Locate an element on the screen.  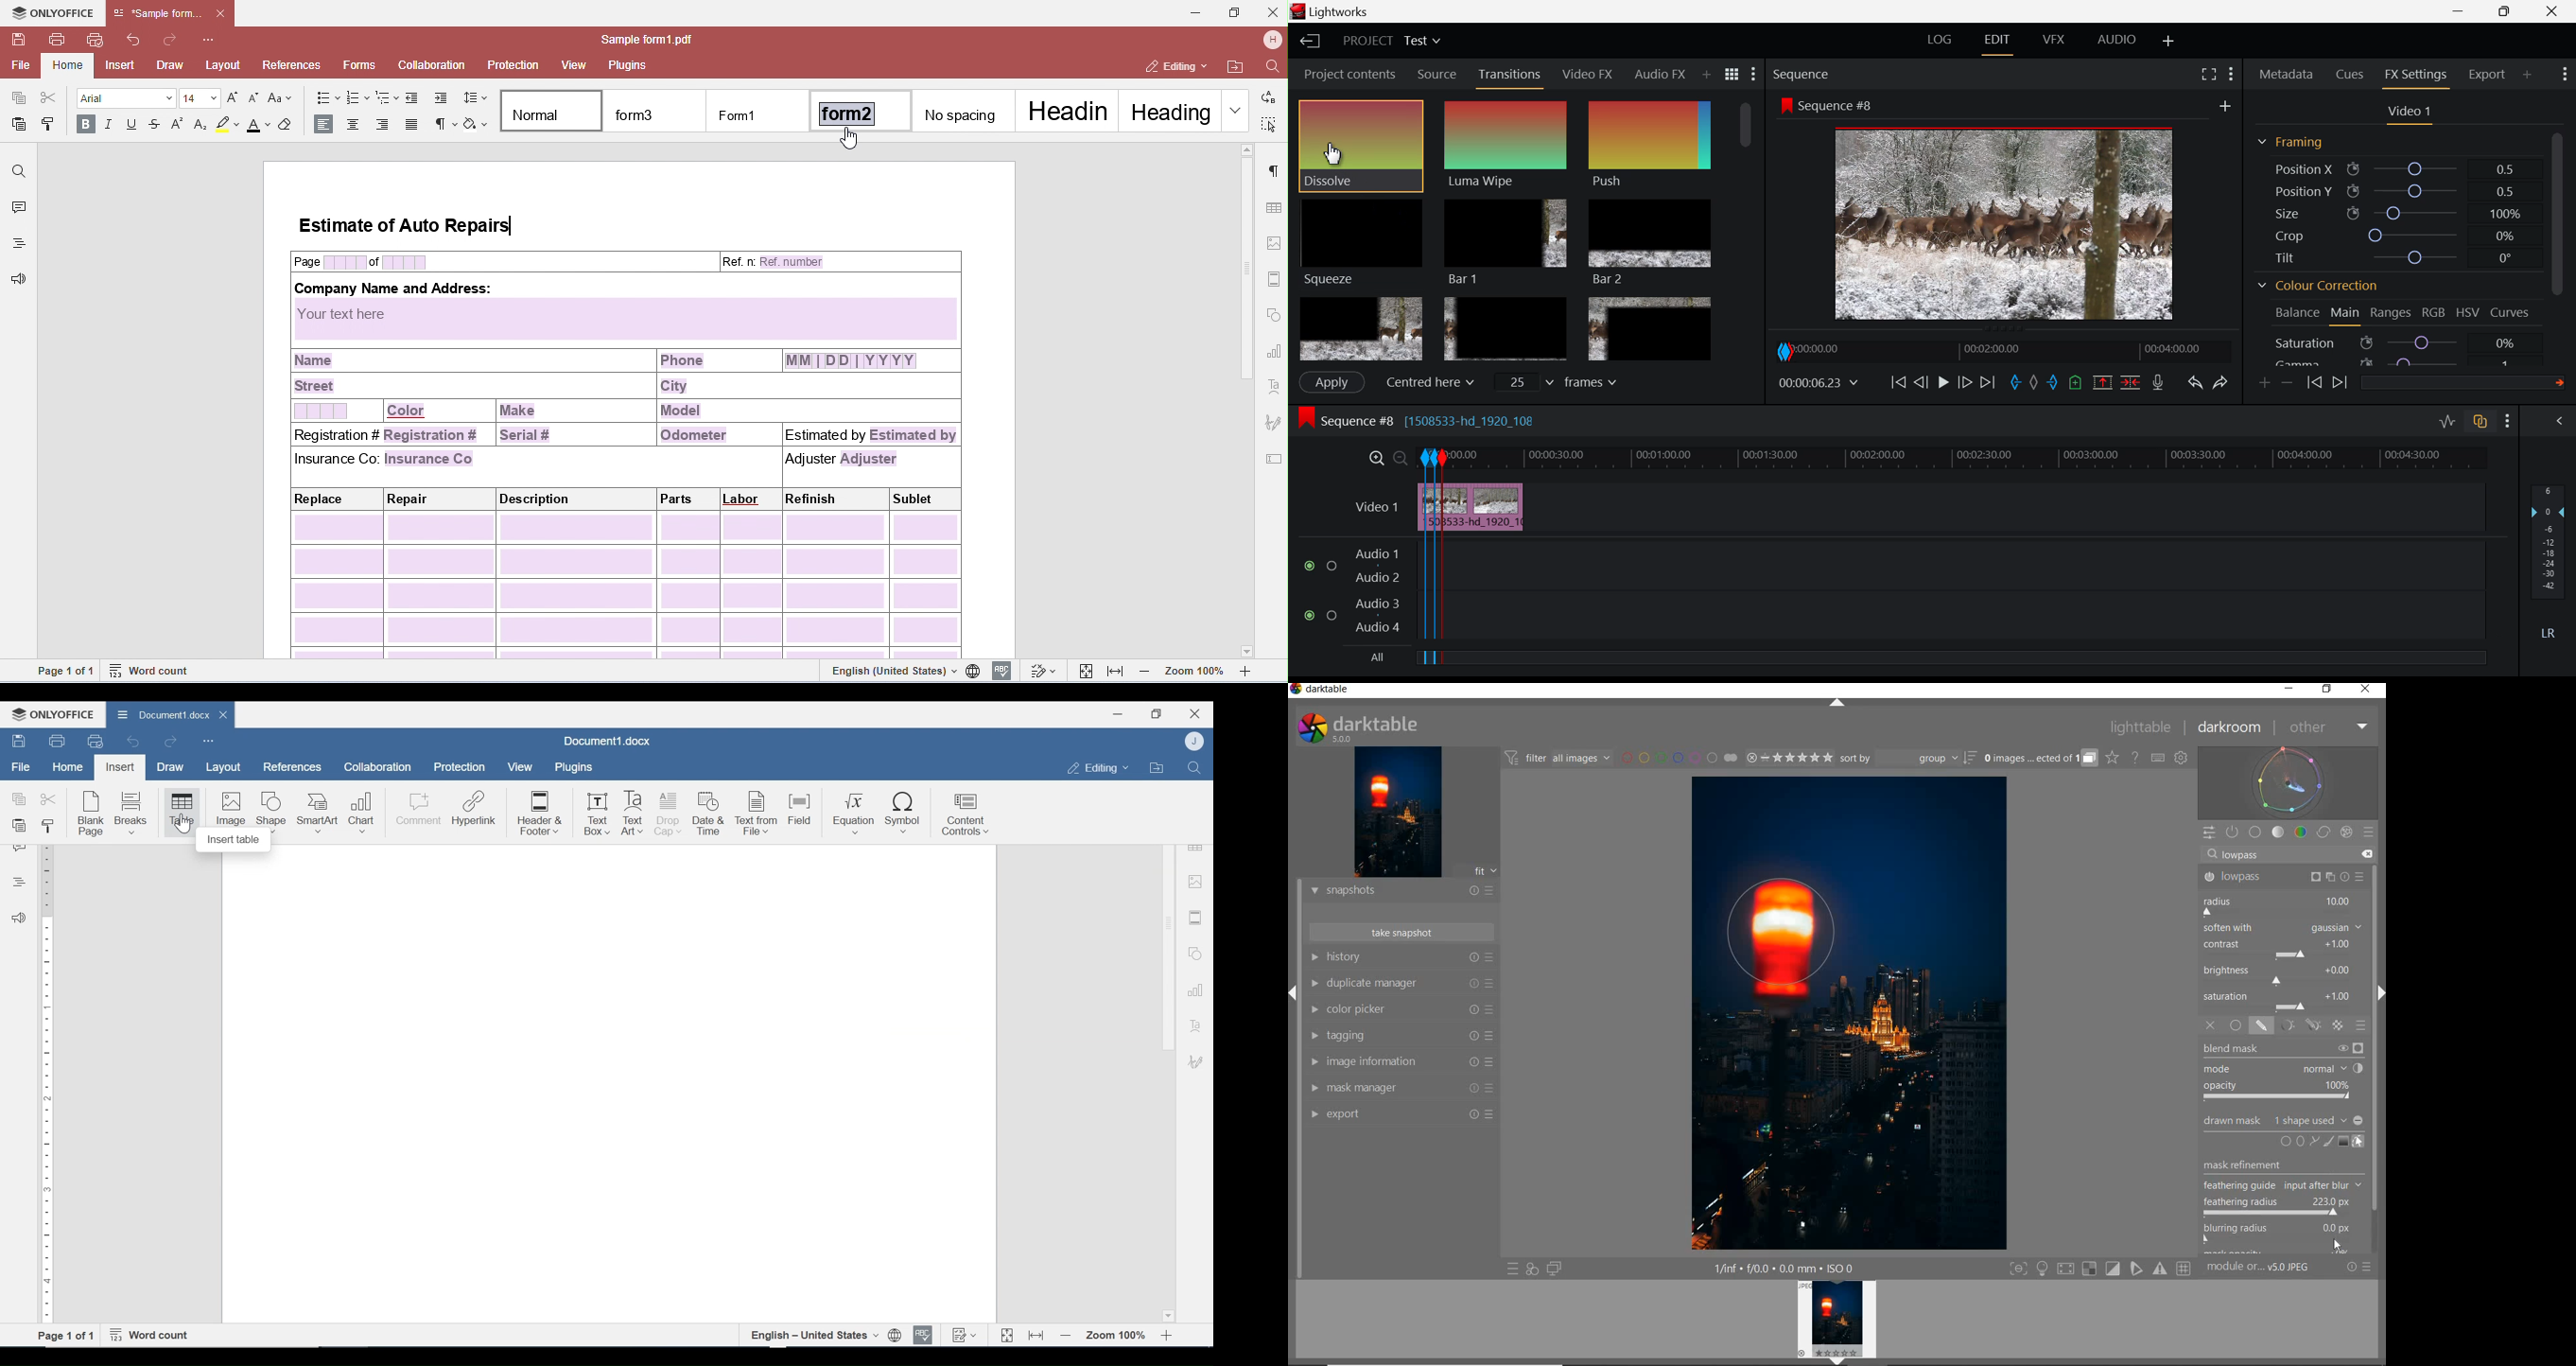
BLENDING OPTIONS is located at coordinates (2363, 1026).